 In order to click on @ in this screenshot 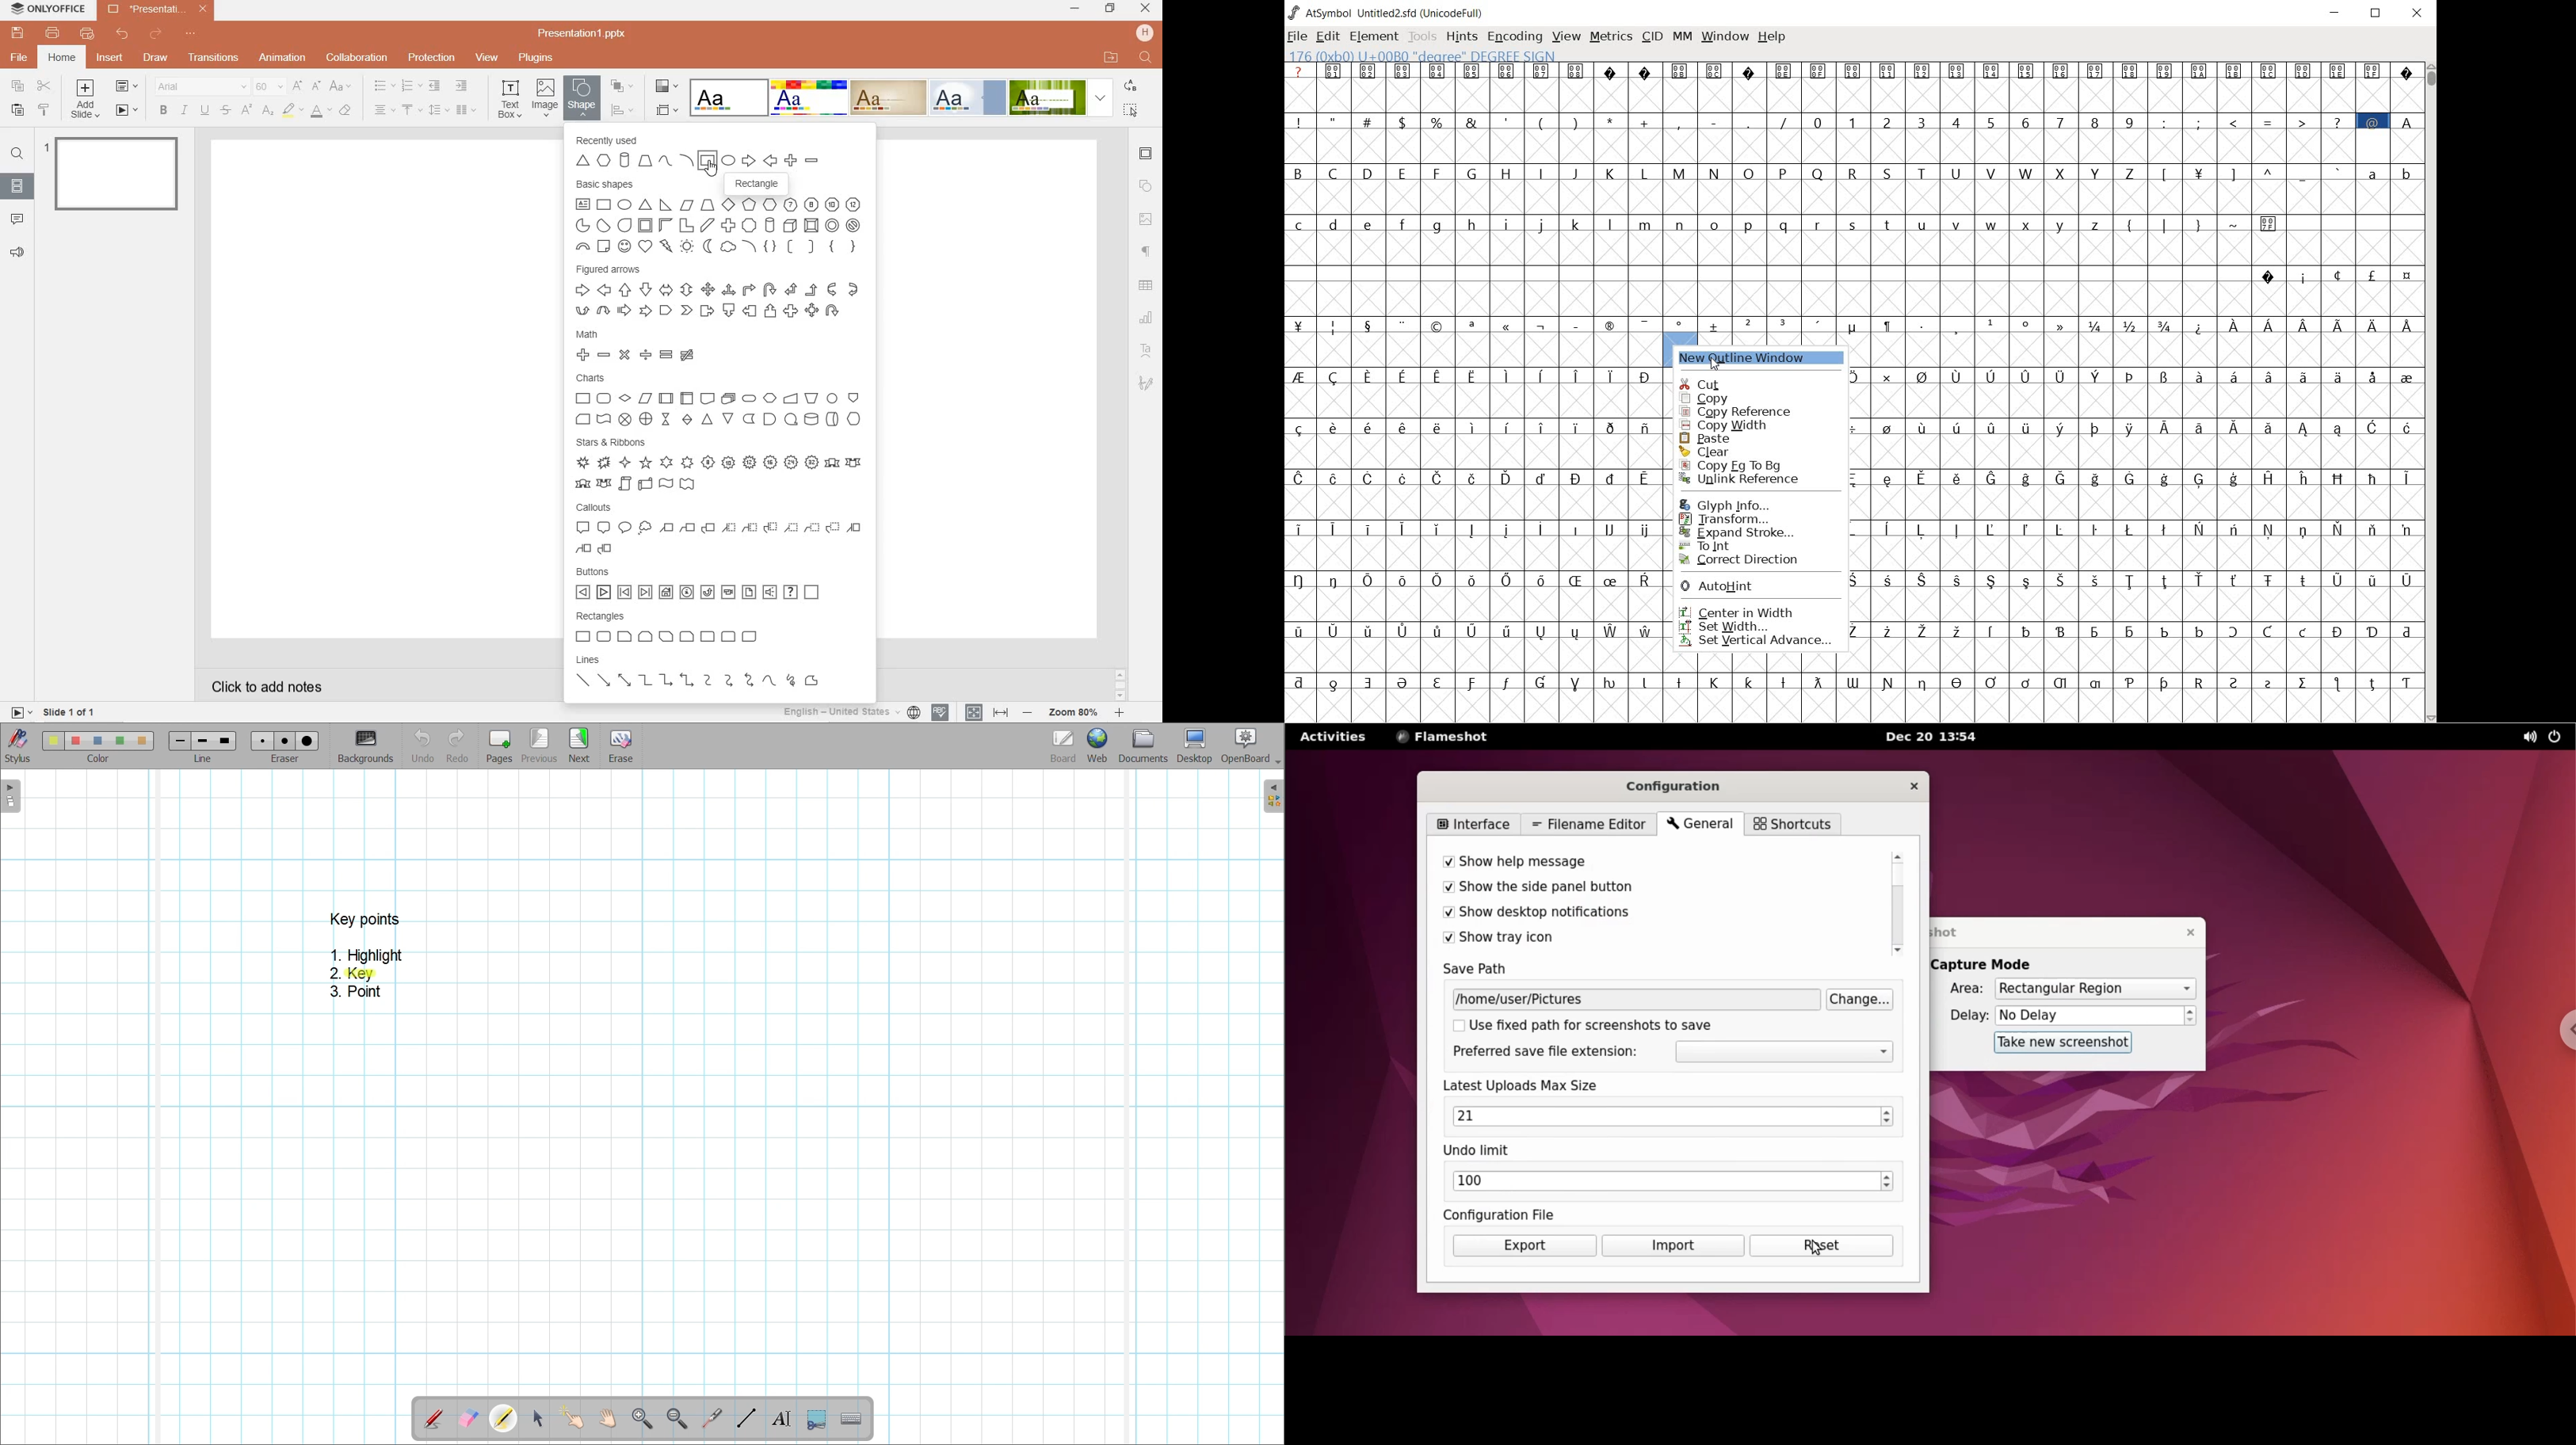, I will do `click(2375, 121)`.